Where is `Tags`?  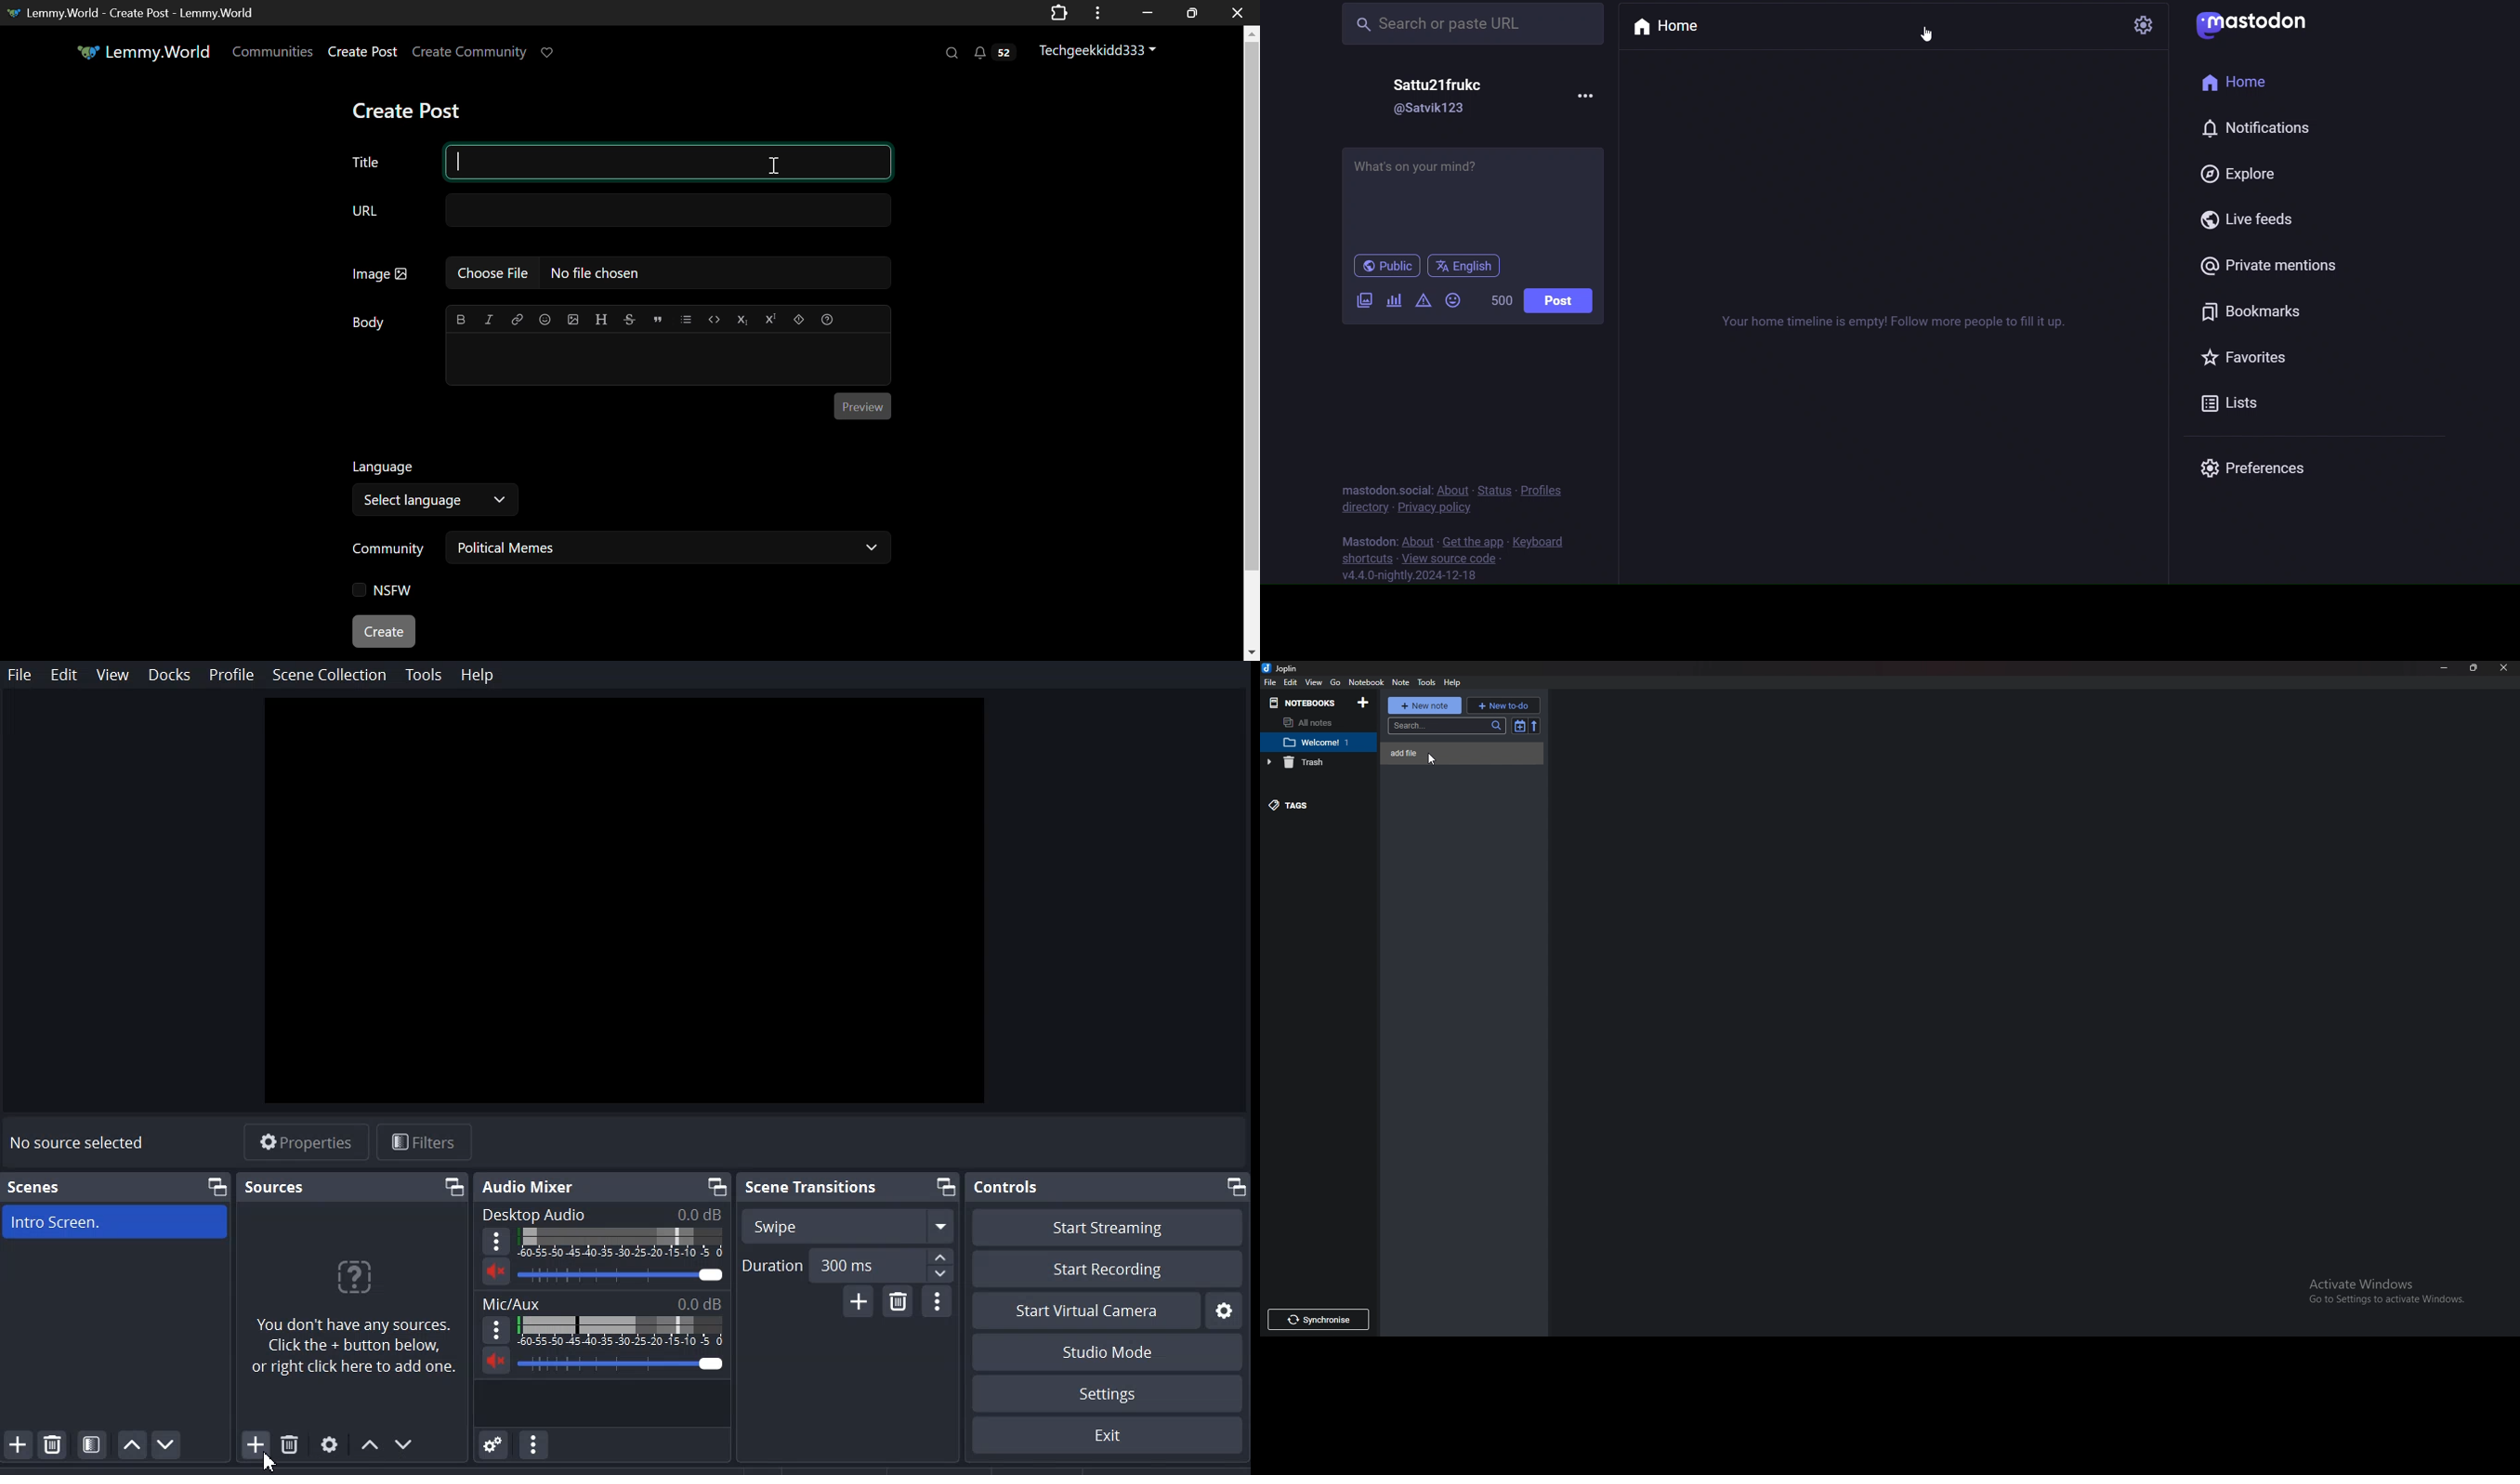 Tags is located at coordinates (1309, 805).